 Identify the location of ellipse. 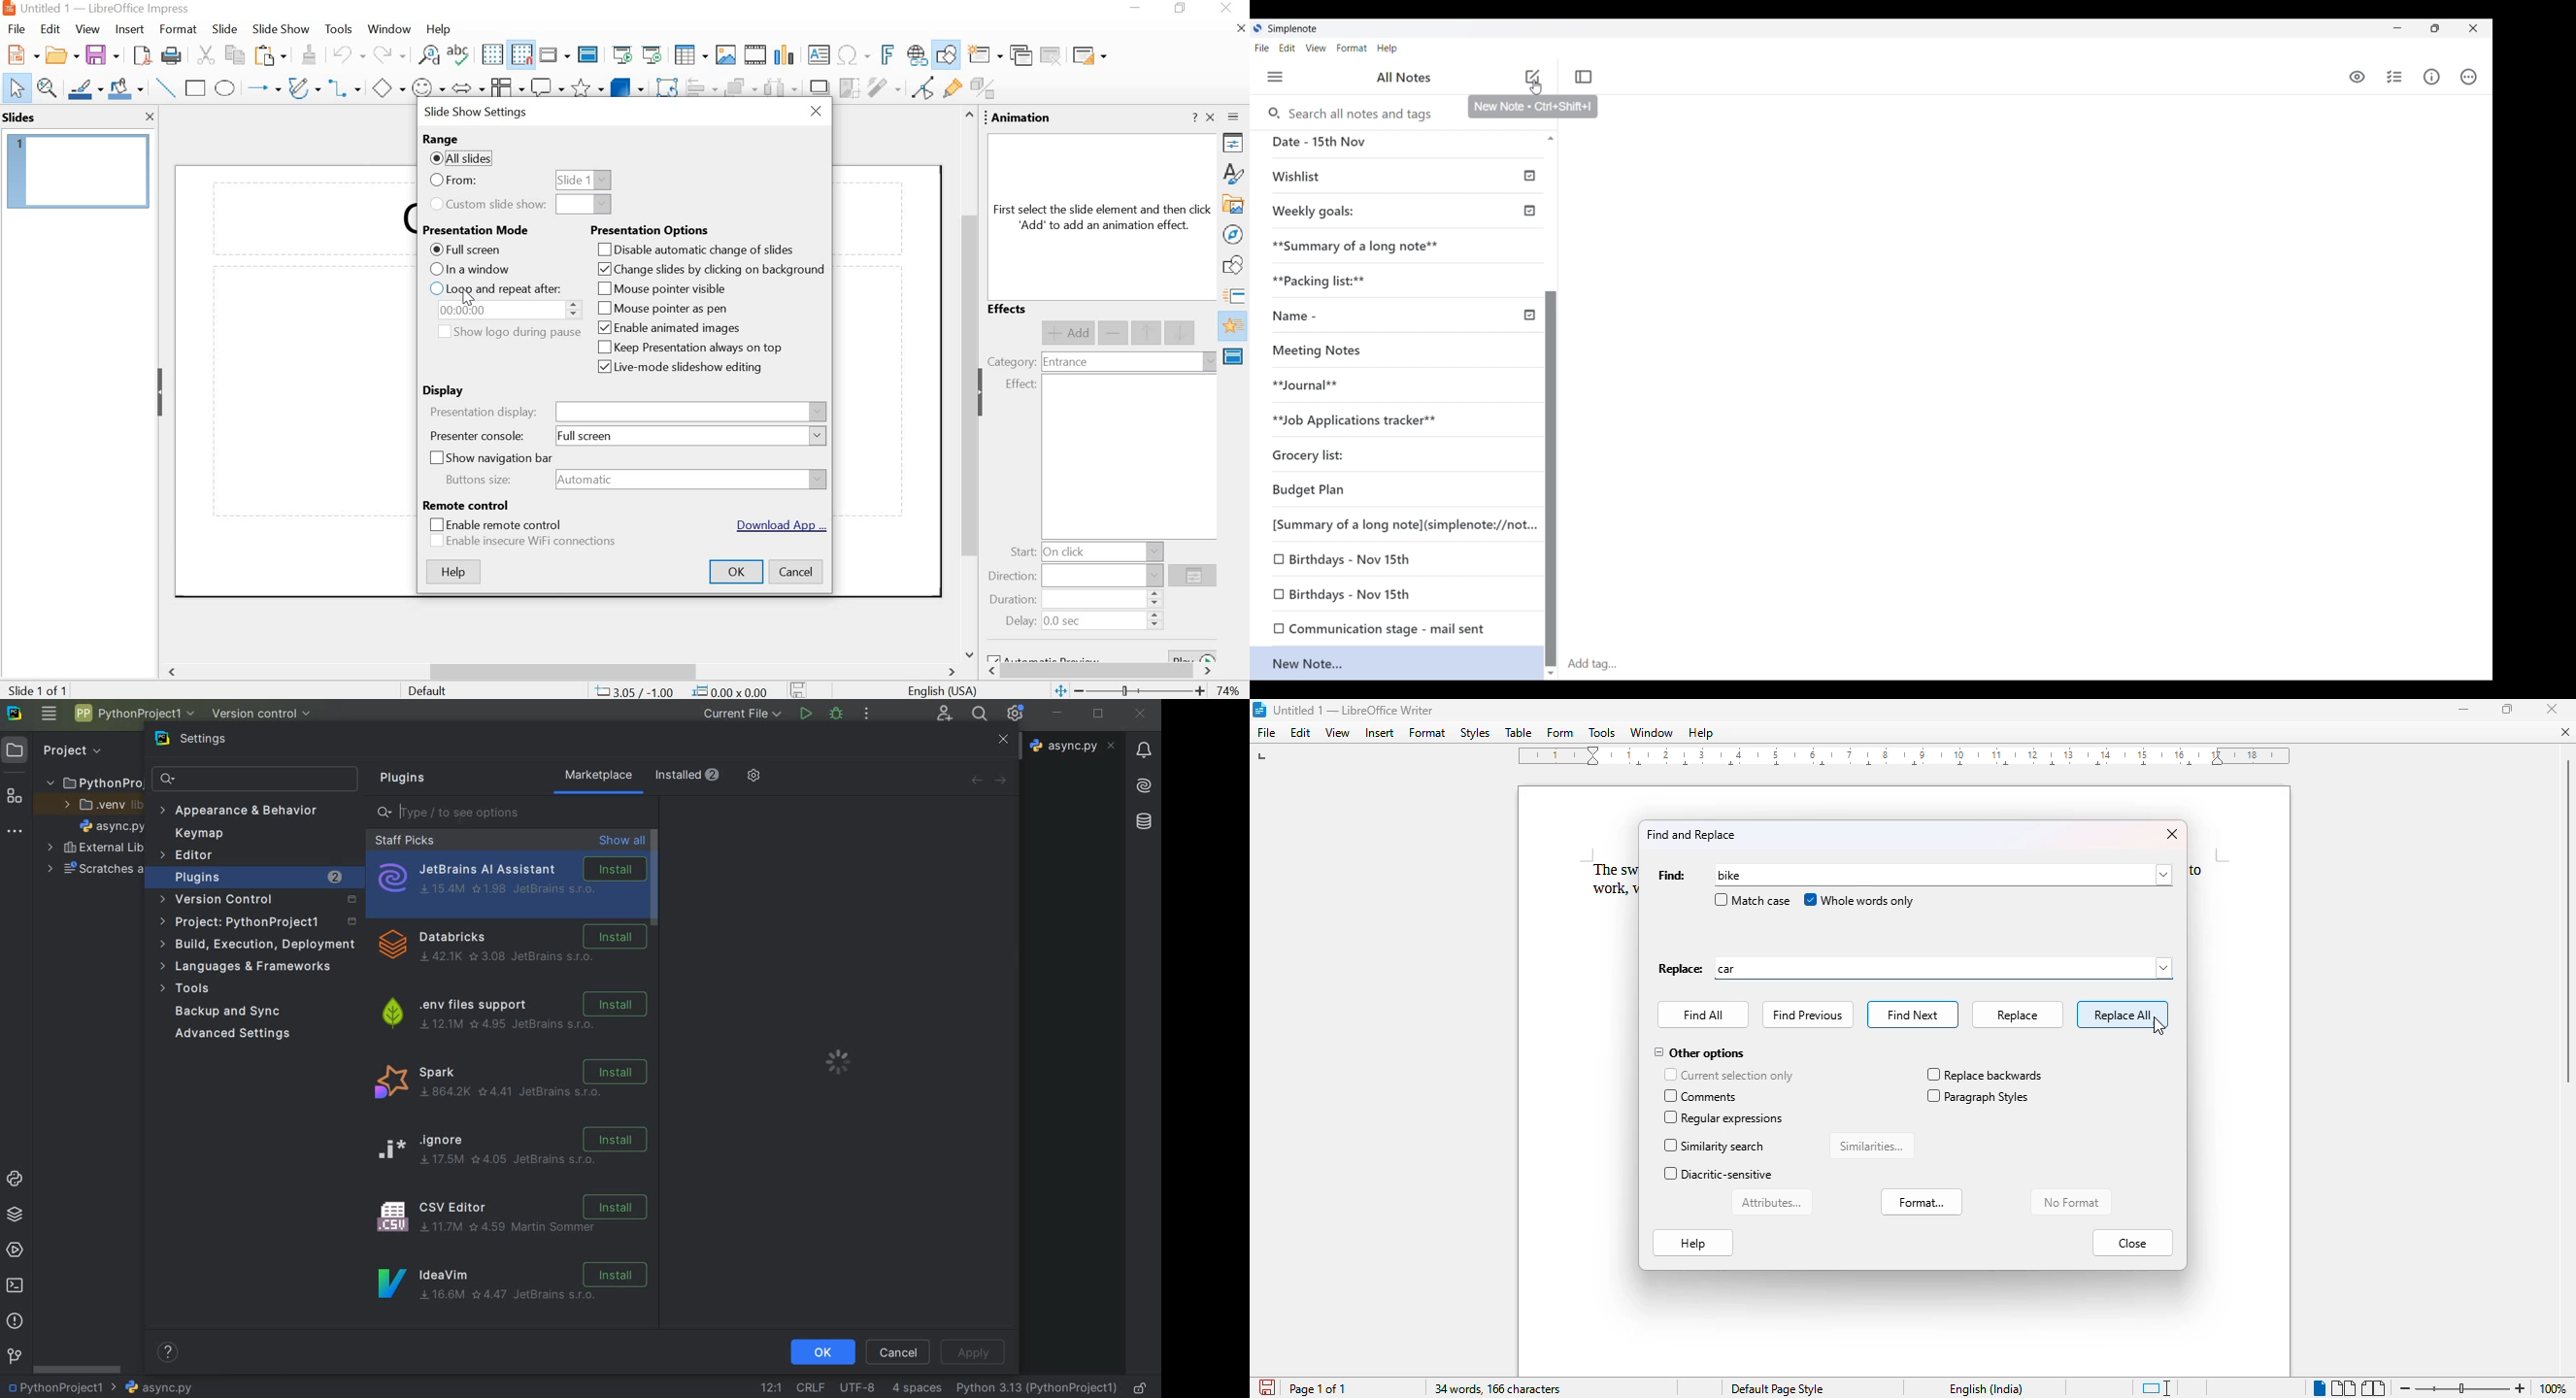
(225, 89).